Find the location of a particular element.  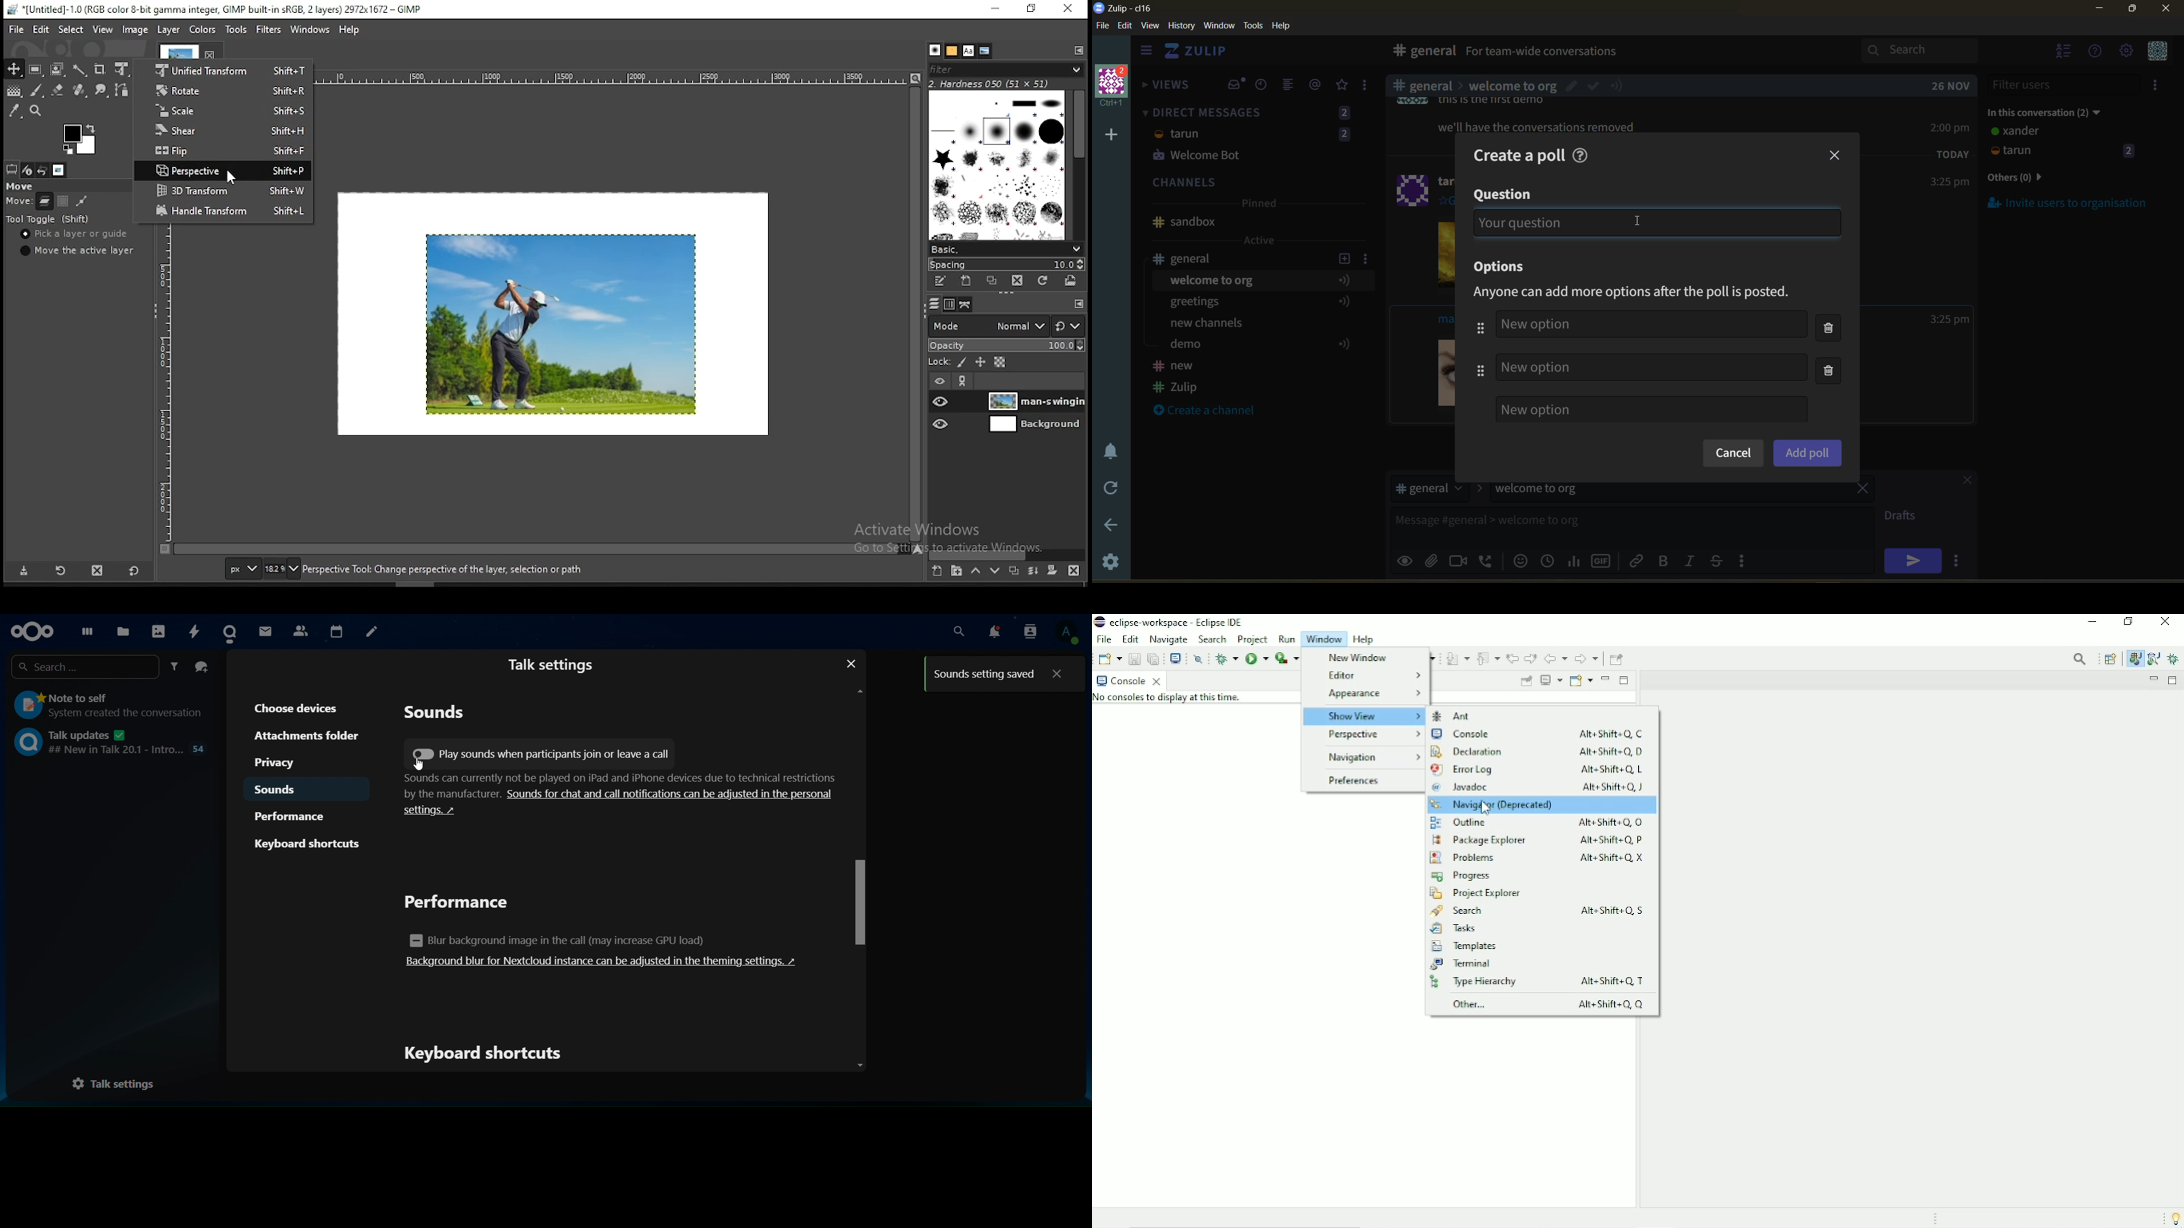

Channel names is located at coordinates (1177, 378).